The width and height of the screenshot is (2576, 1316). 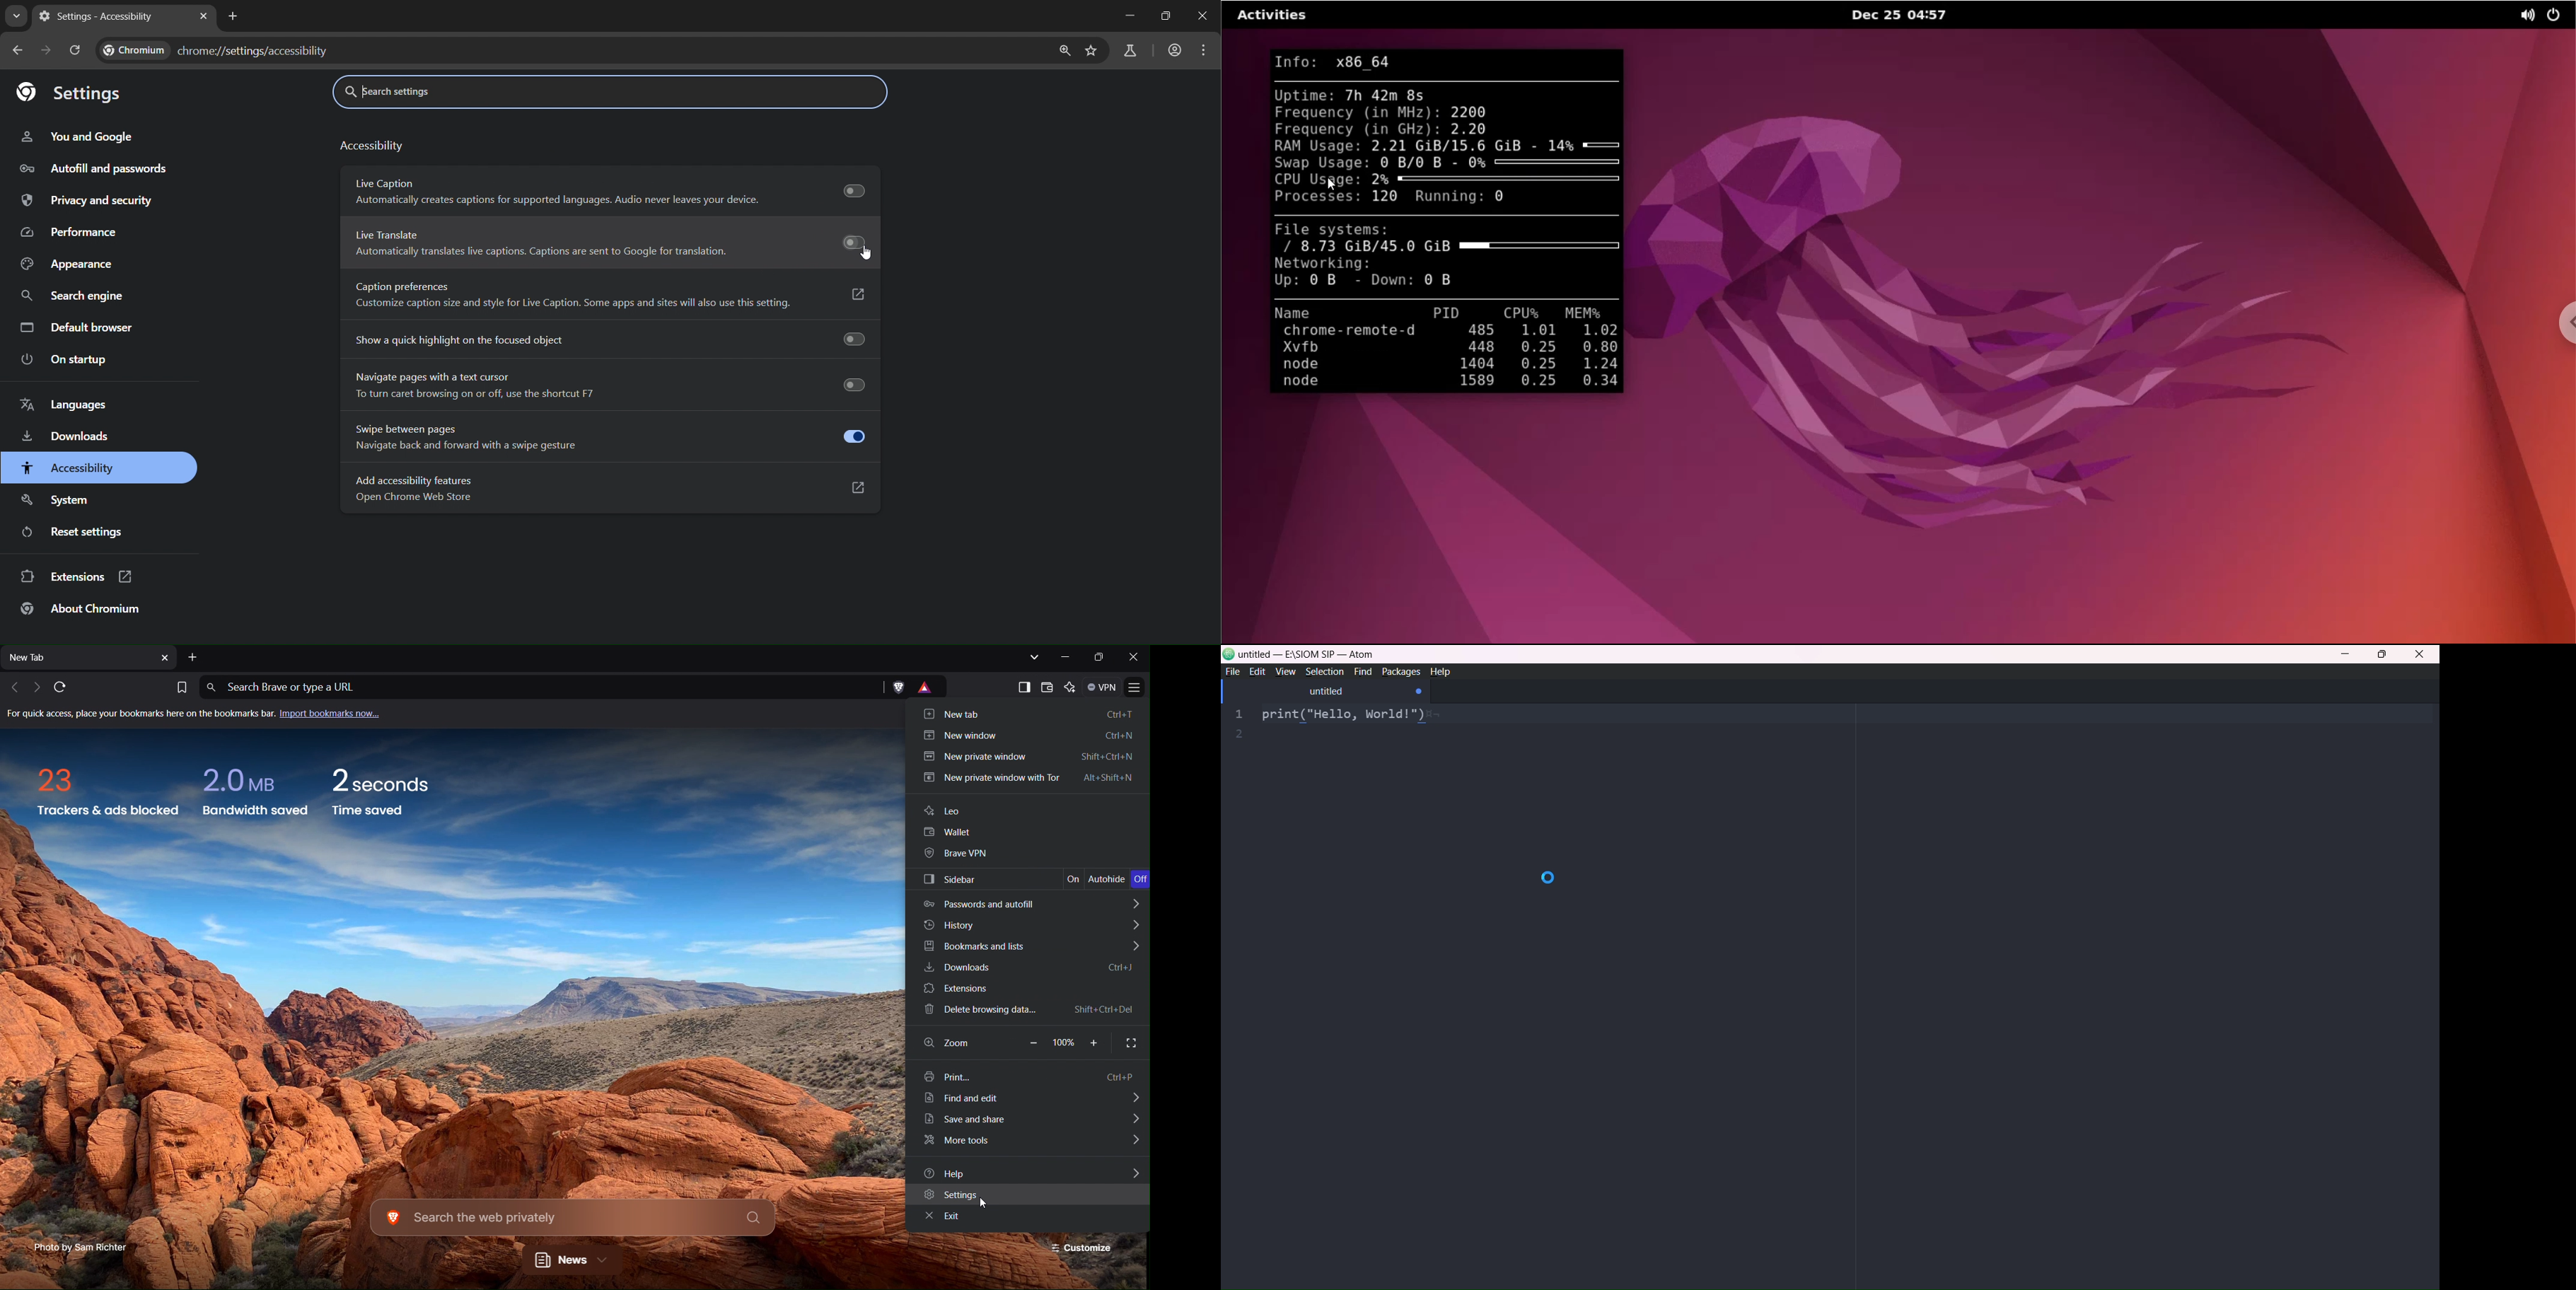 I want to click on Add New Tab, so click(x=195, y=656).